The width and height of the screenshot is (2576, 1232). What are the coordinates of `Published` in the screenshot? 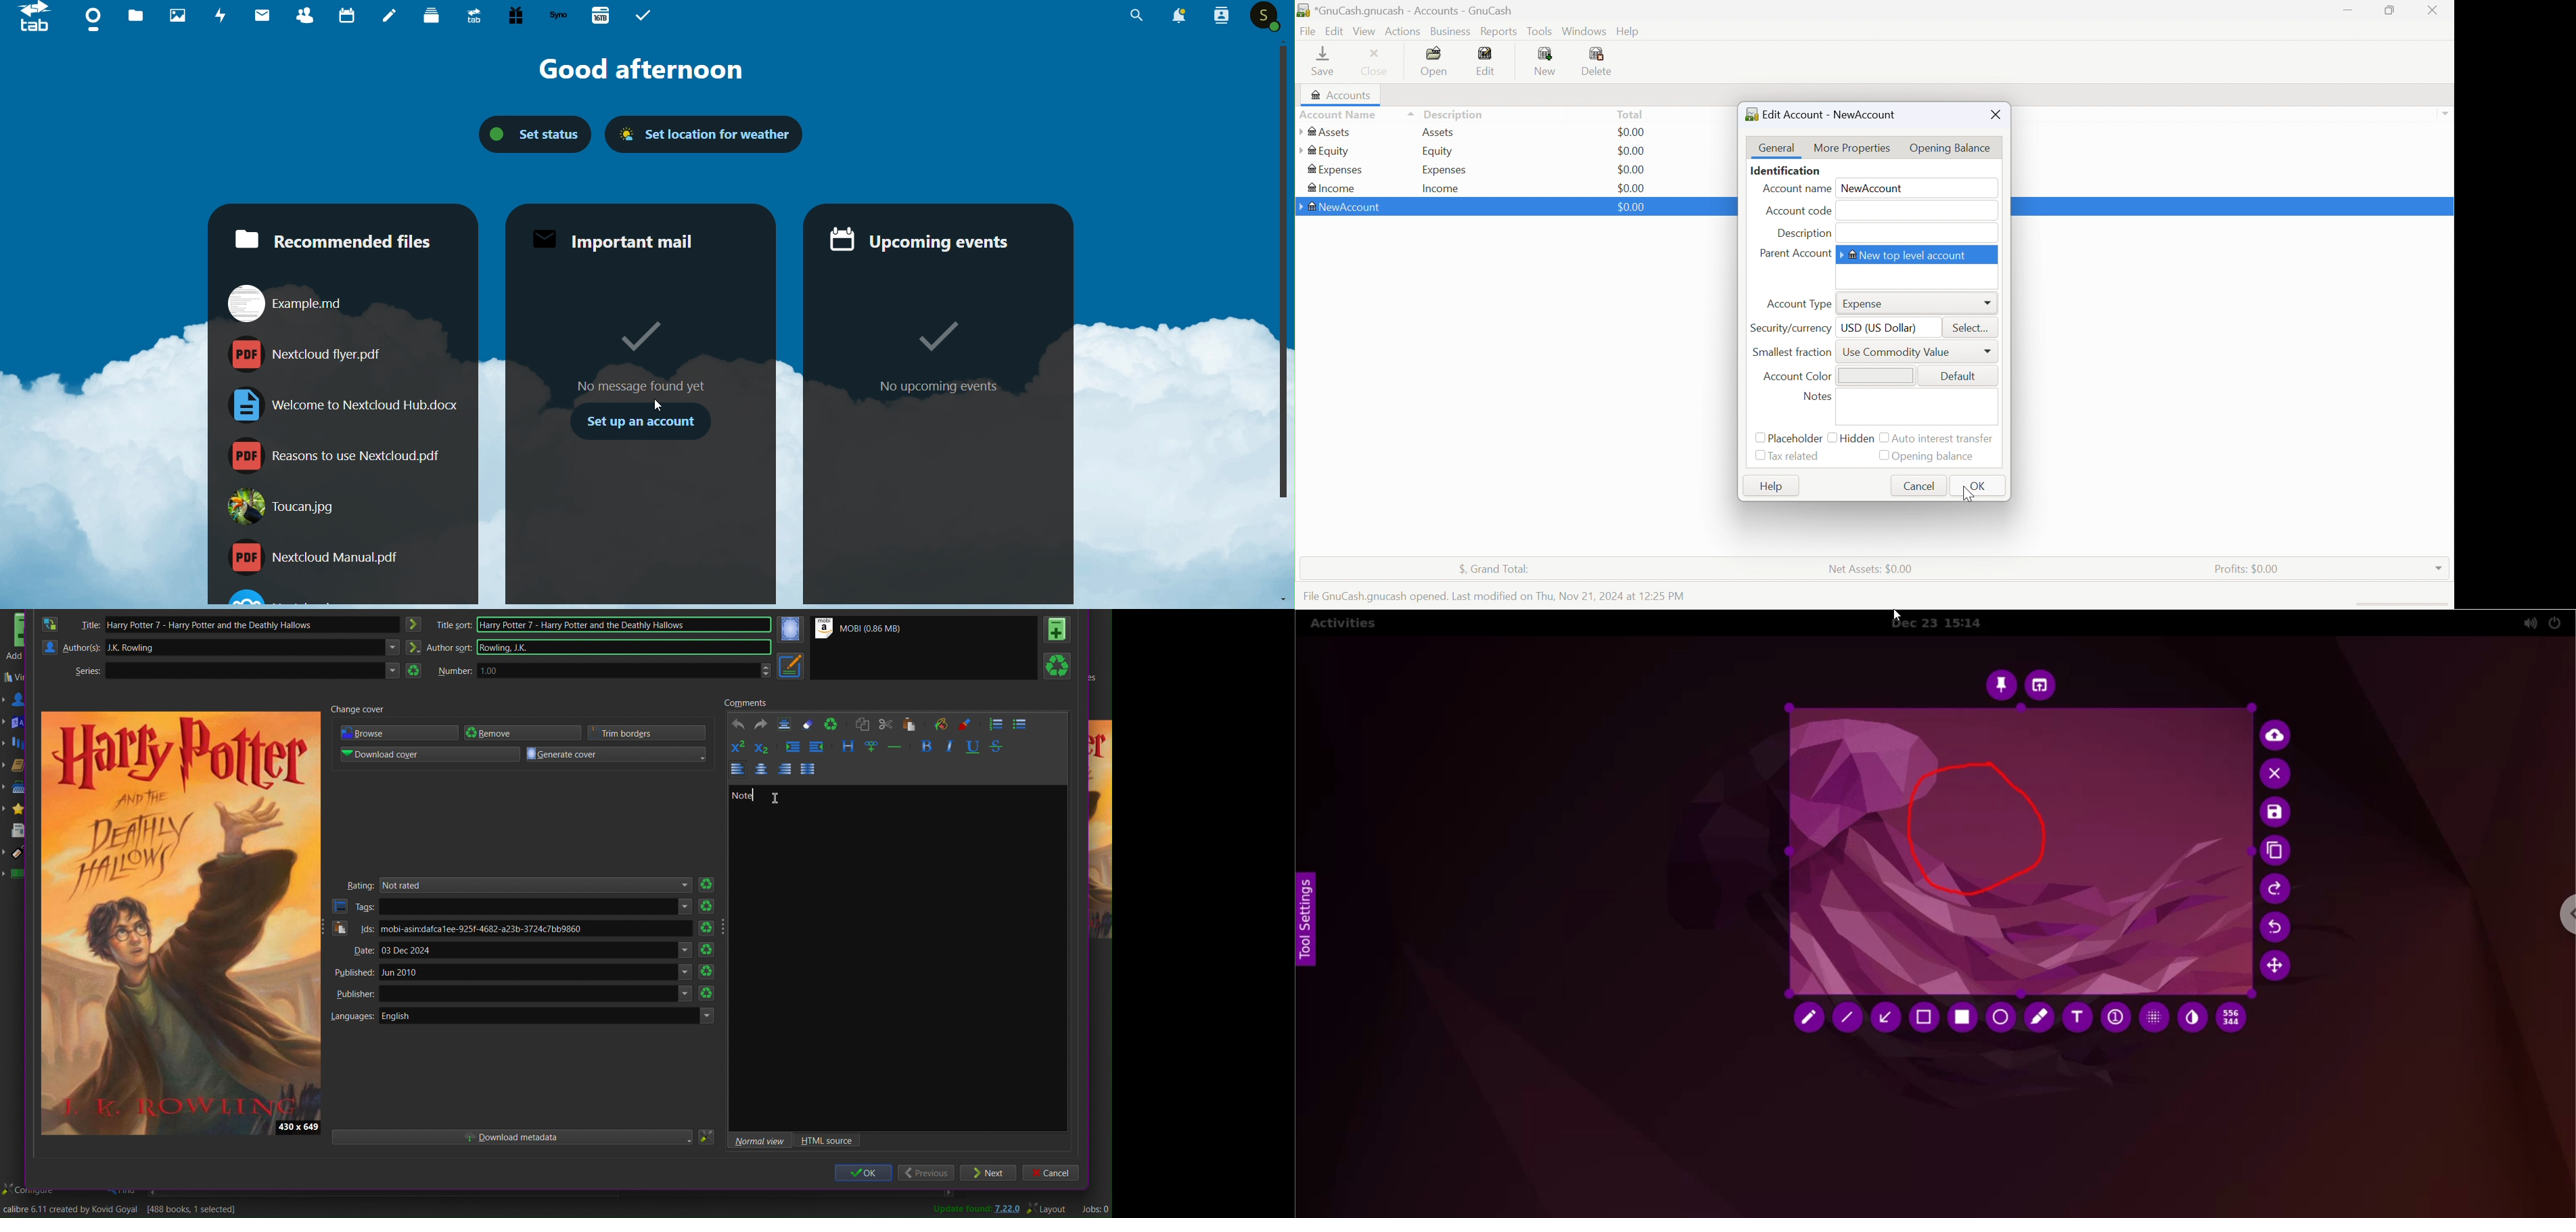 It's located at (353, 972).